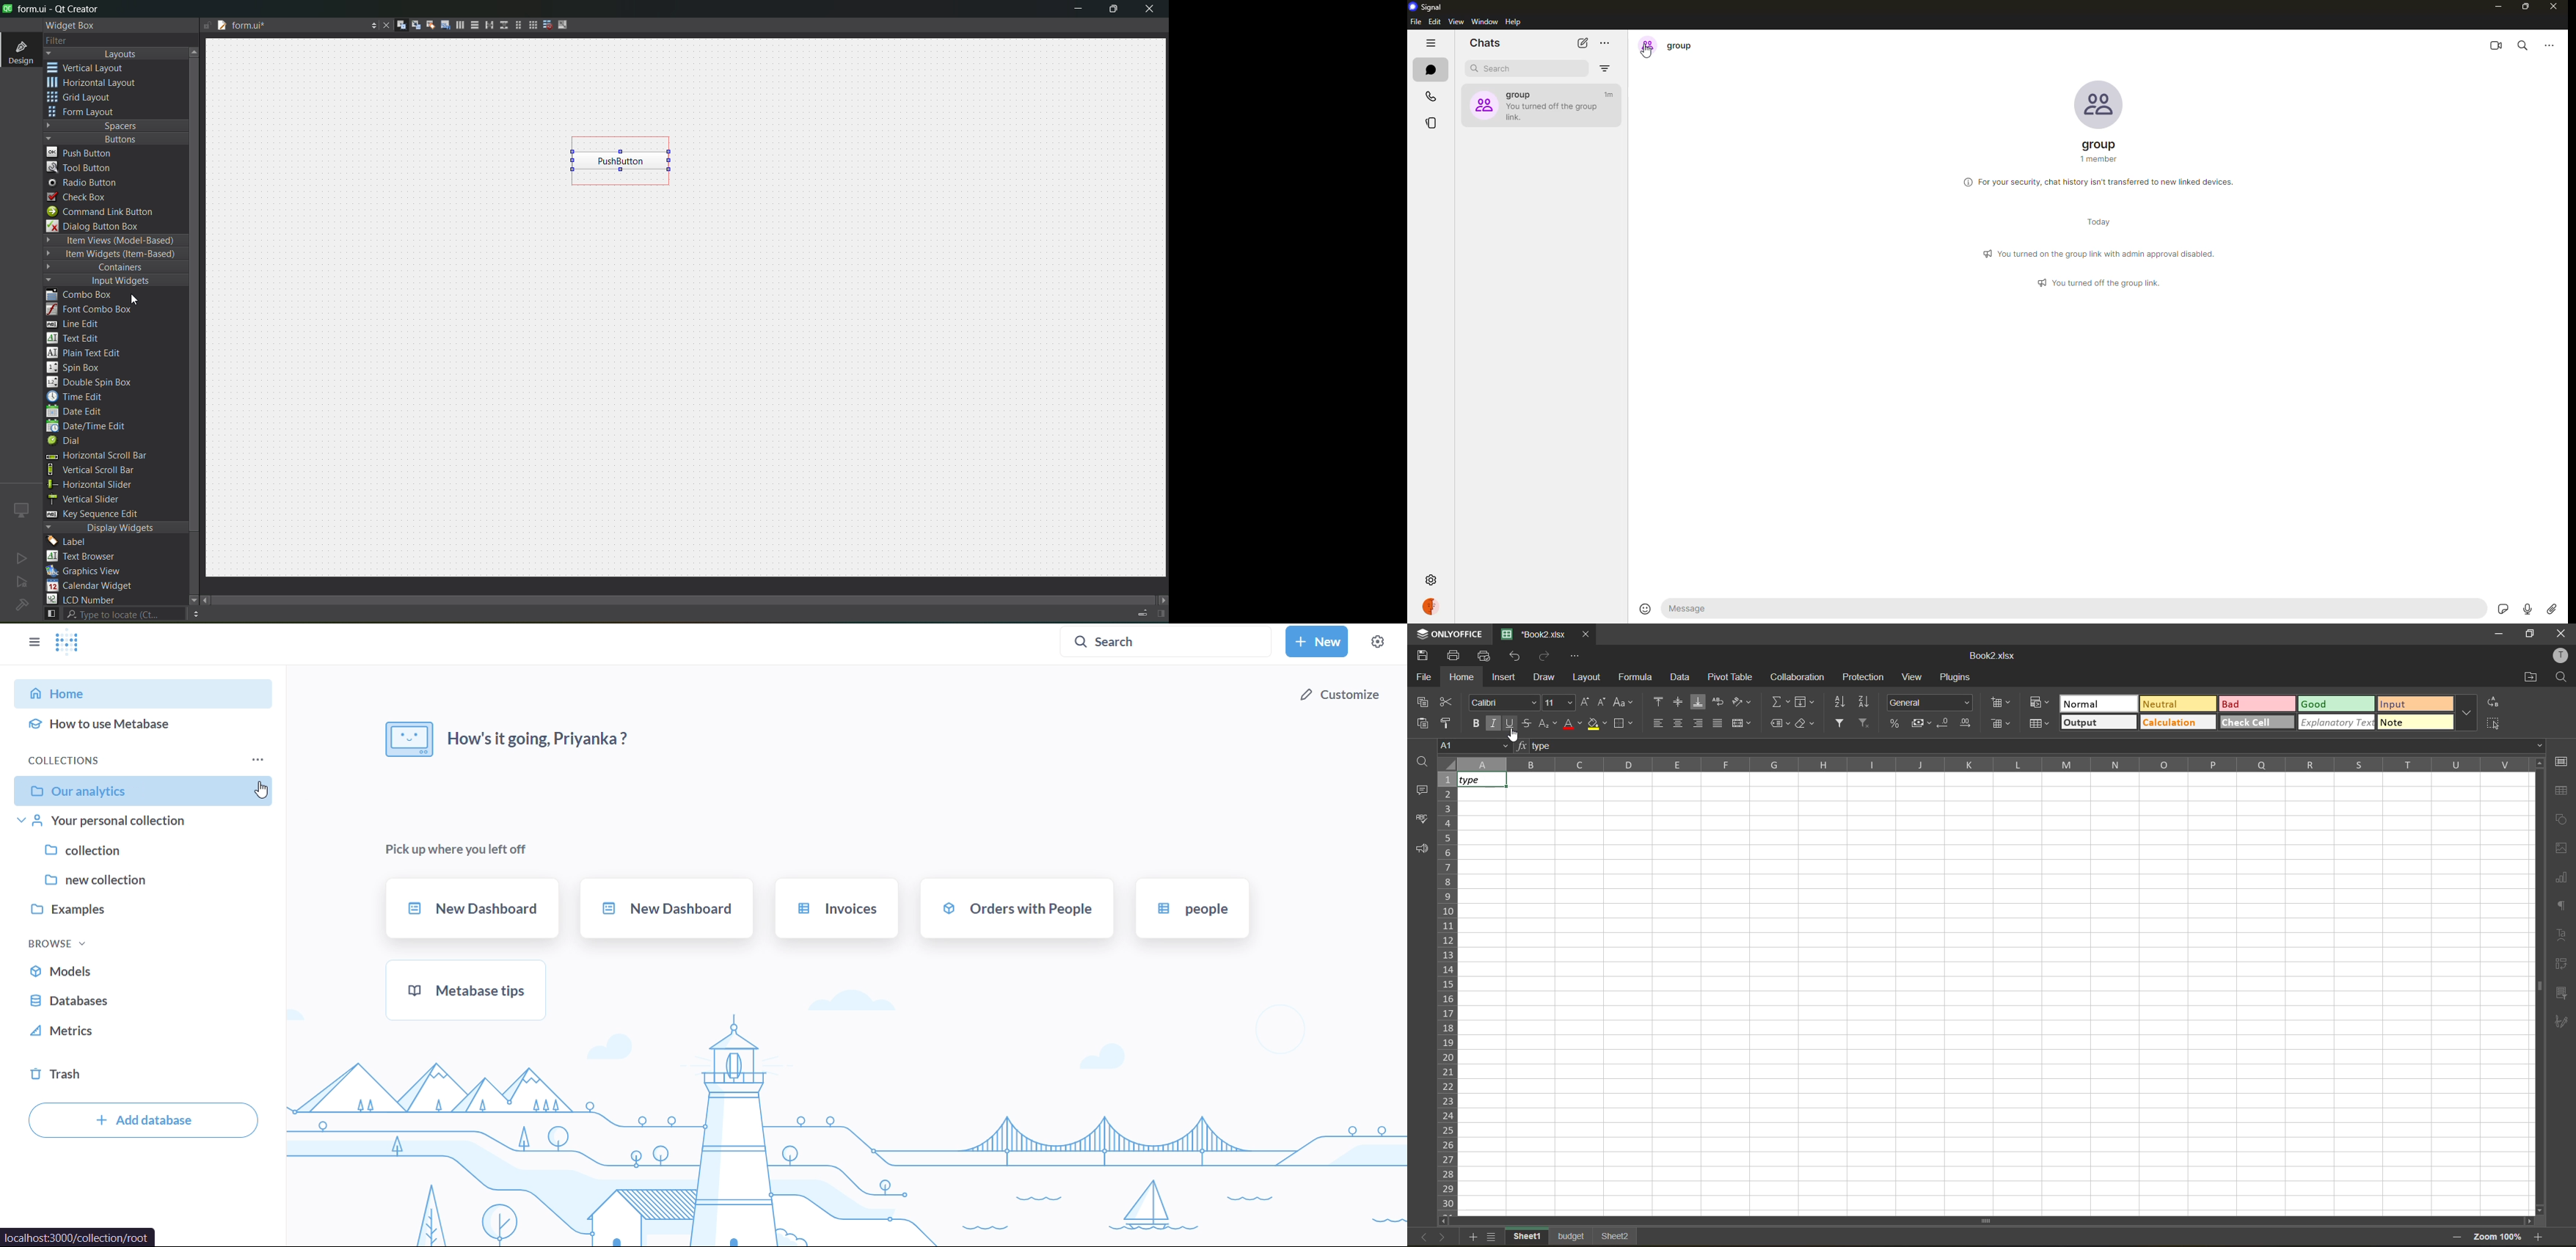  Describe the element at coordinates (1419, 1237) in the screenshot. I see `previous` at that location.